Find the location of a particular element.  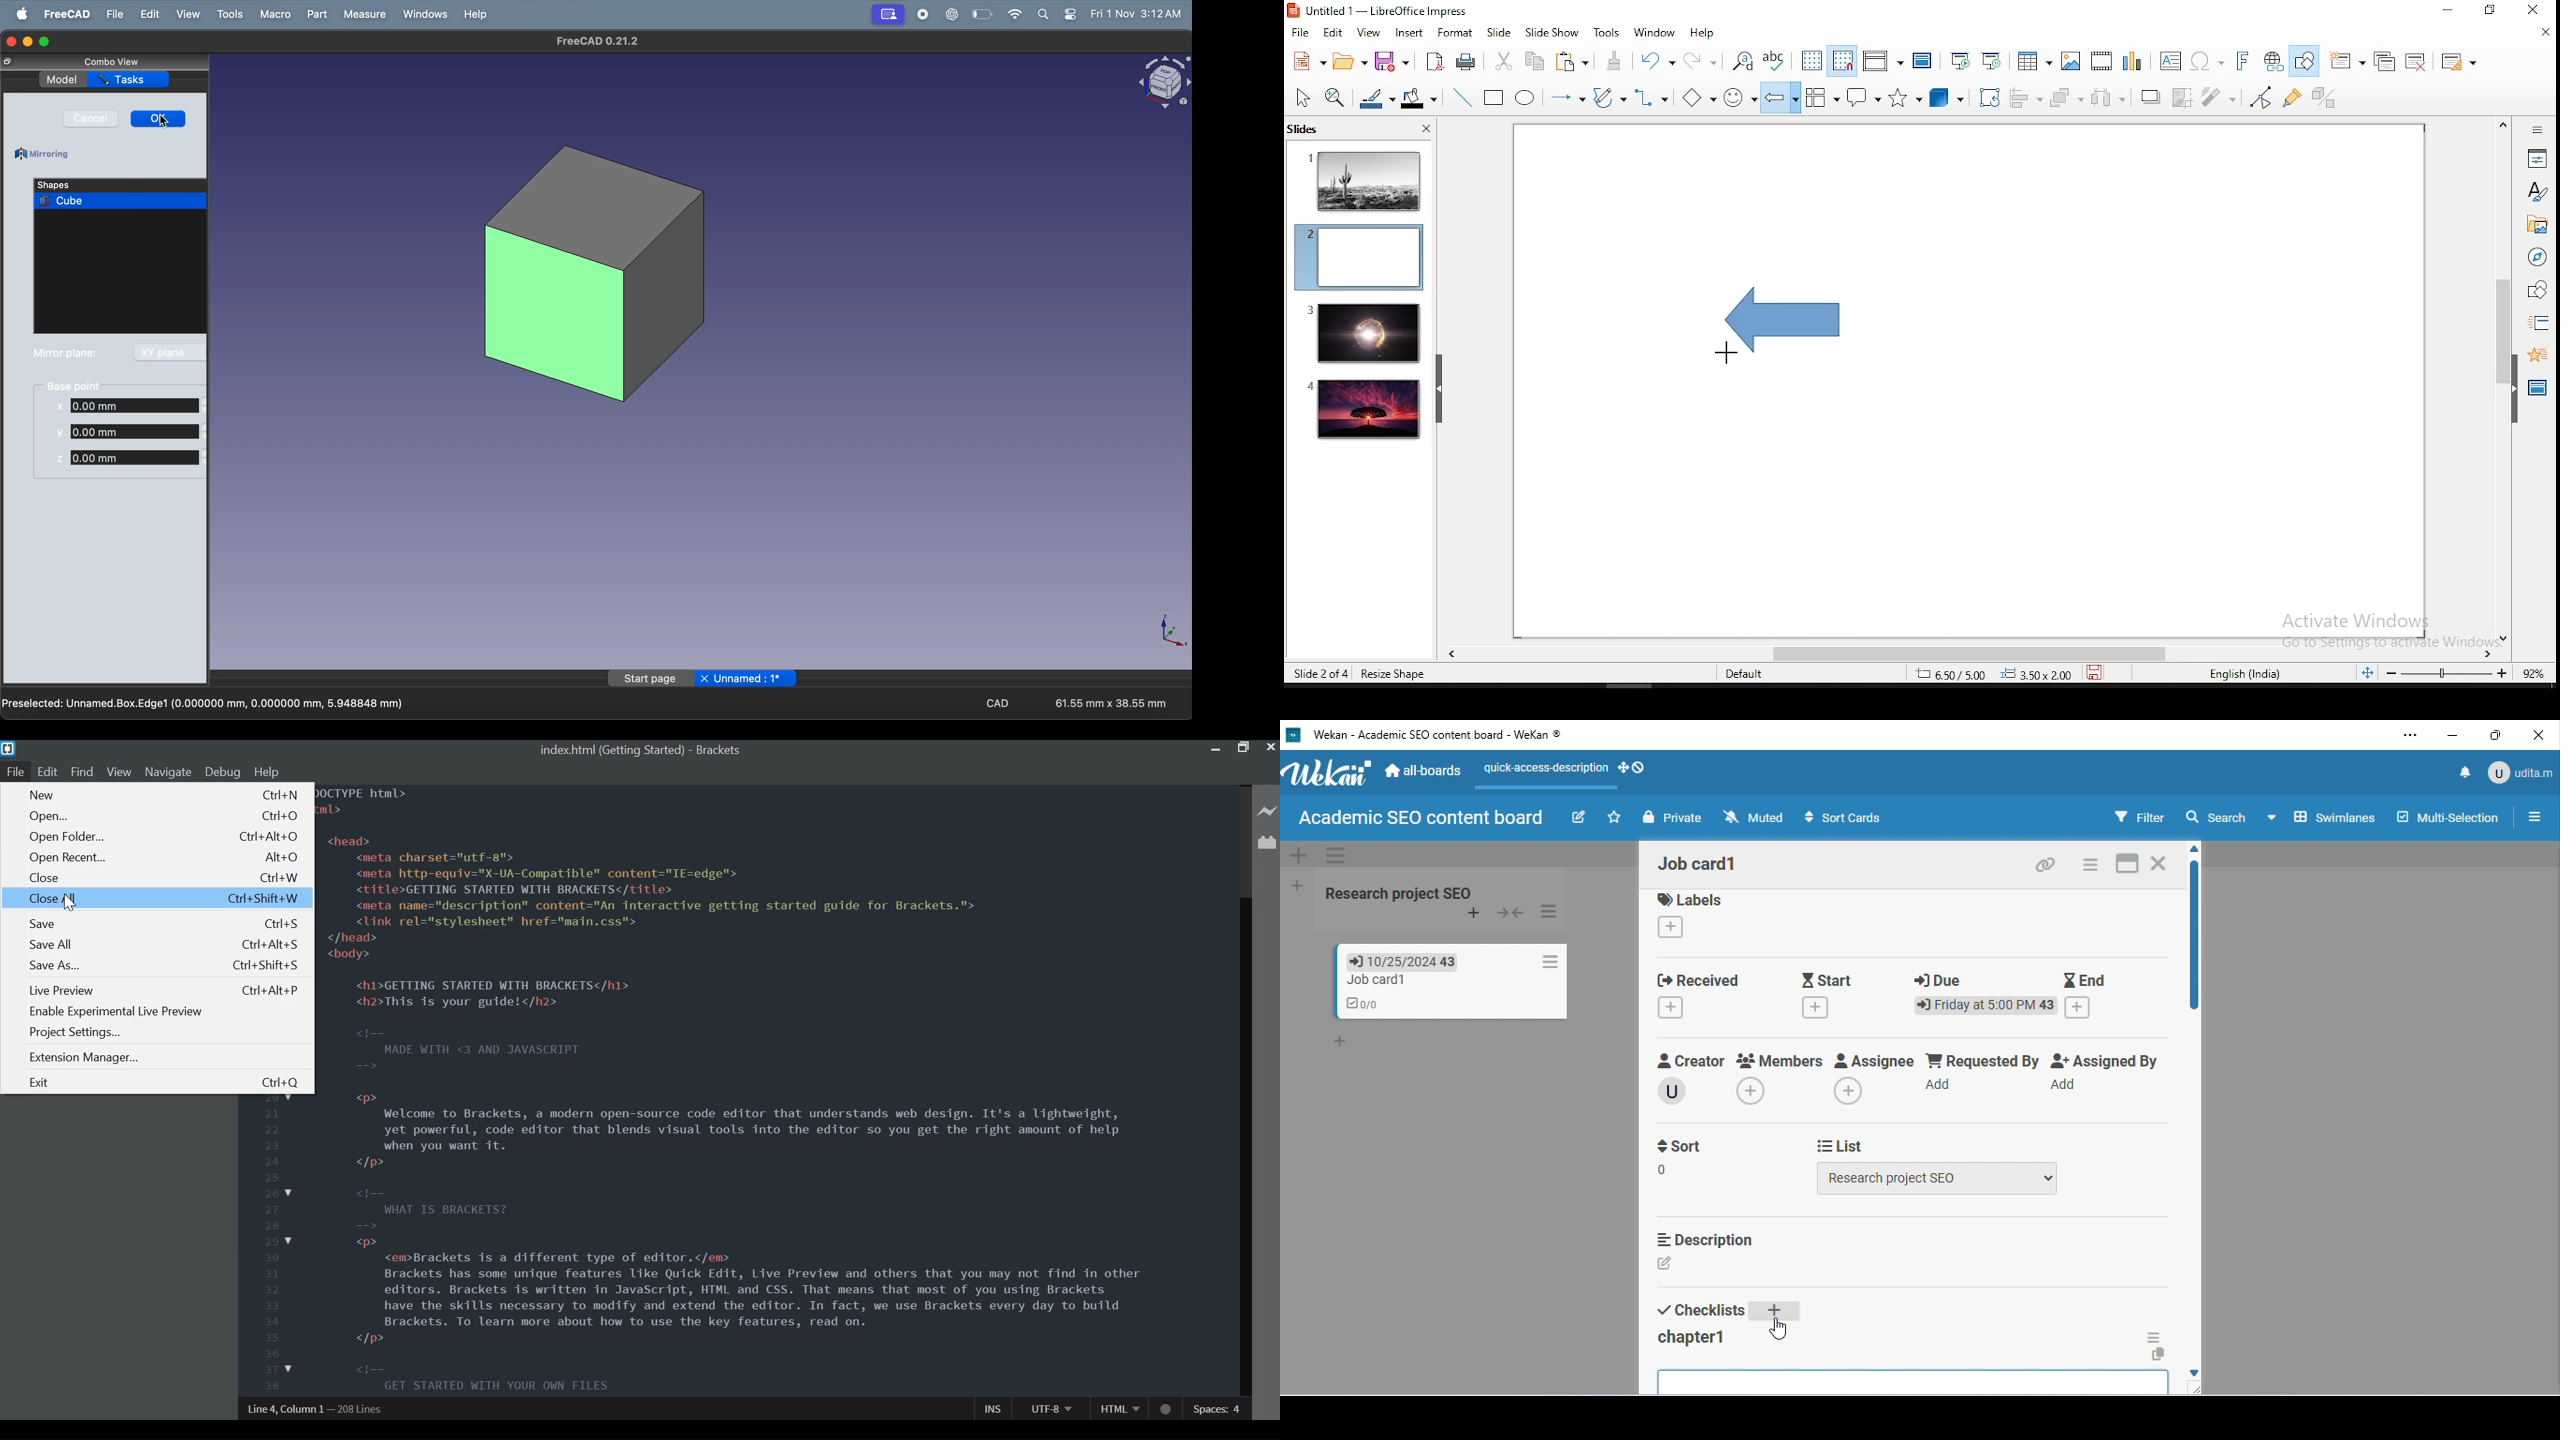

minimize is located at coordinates (2447, 11).